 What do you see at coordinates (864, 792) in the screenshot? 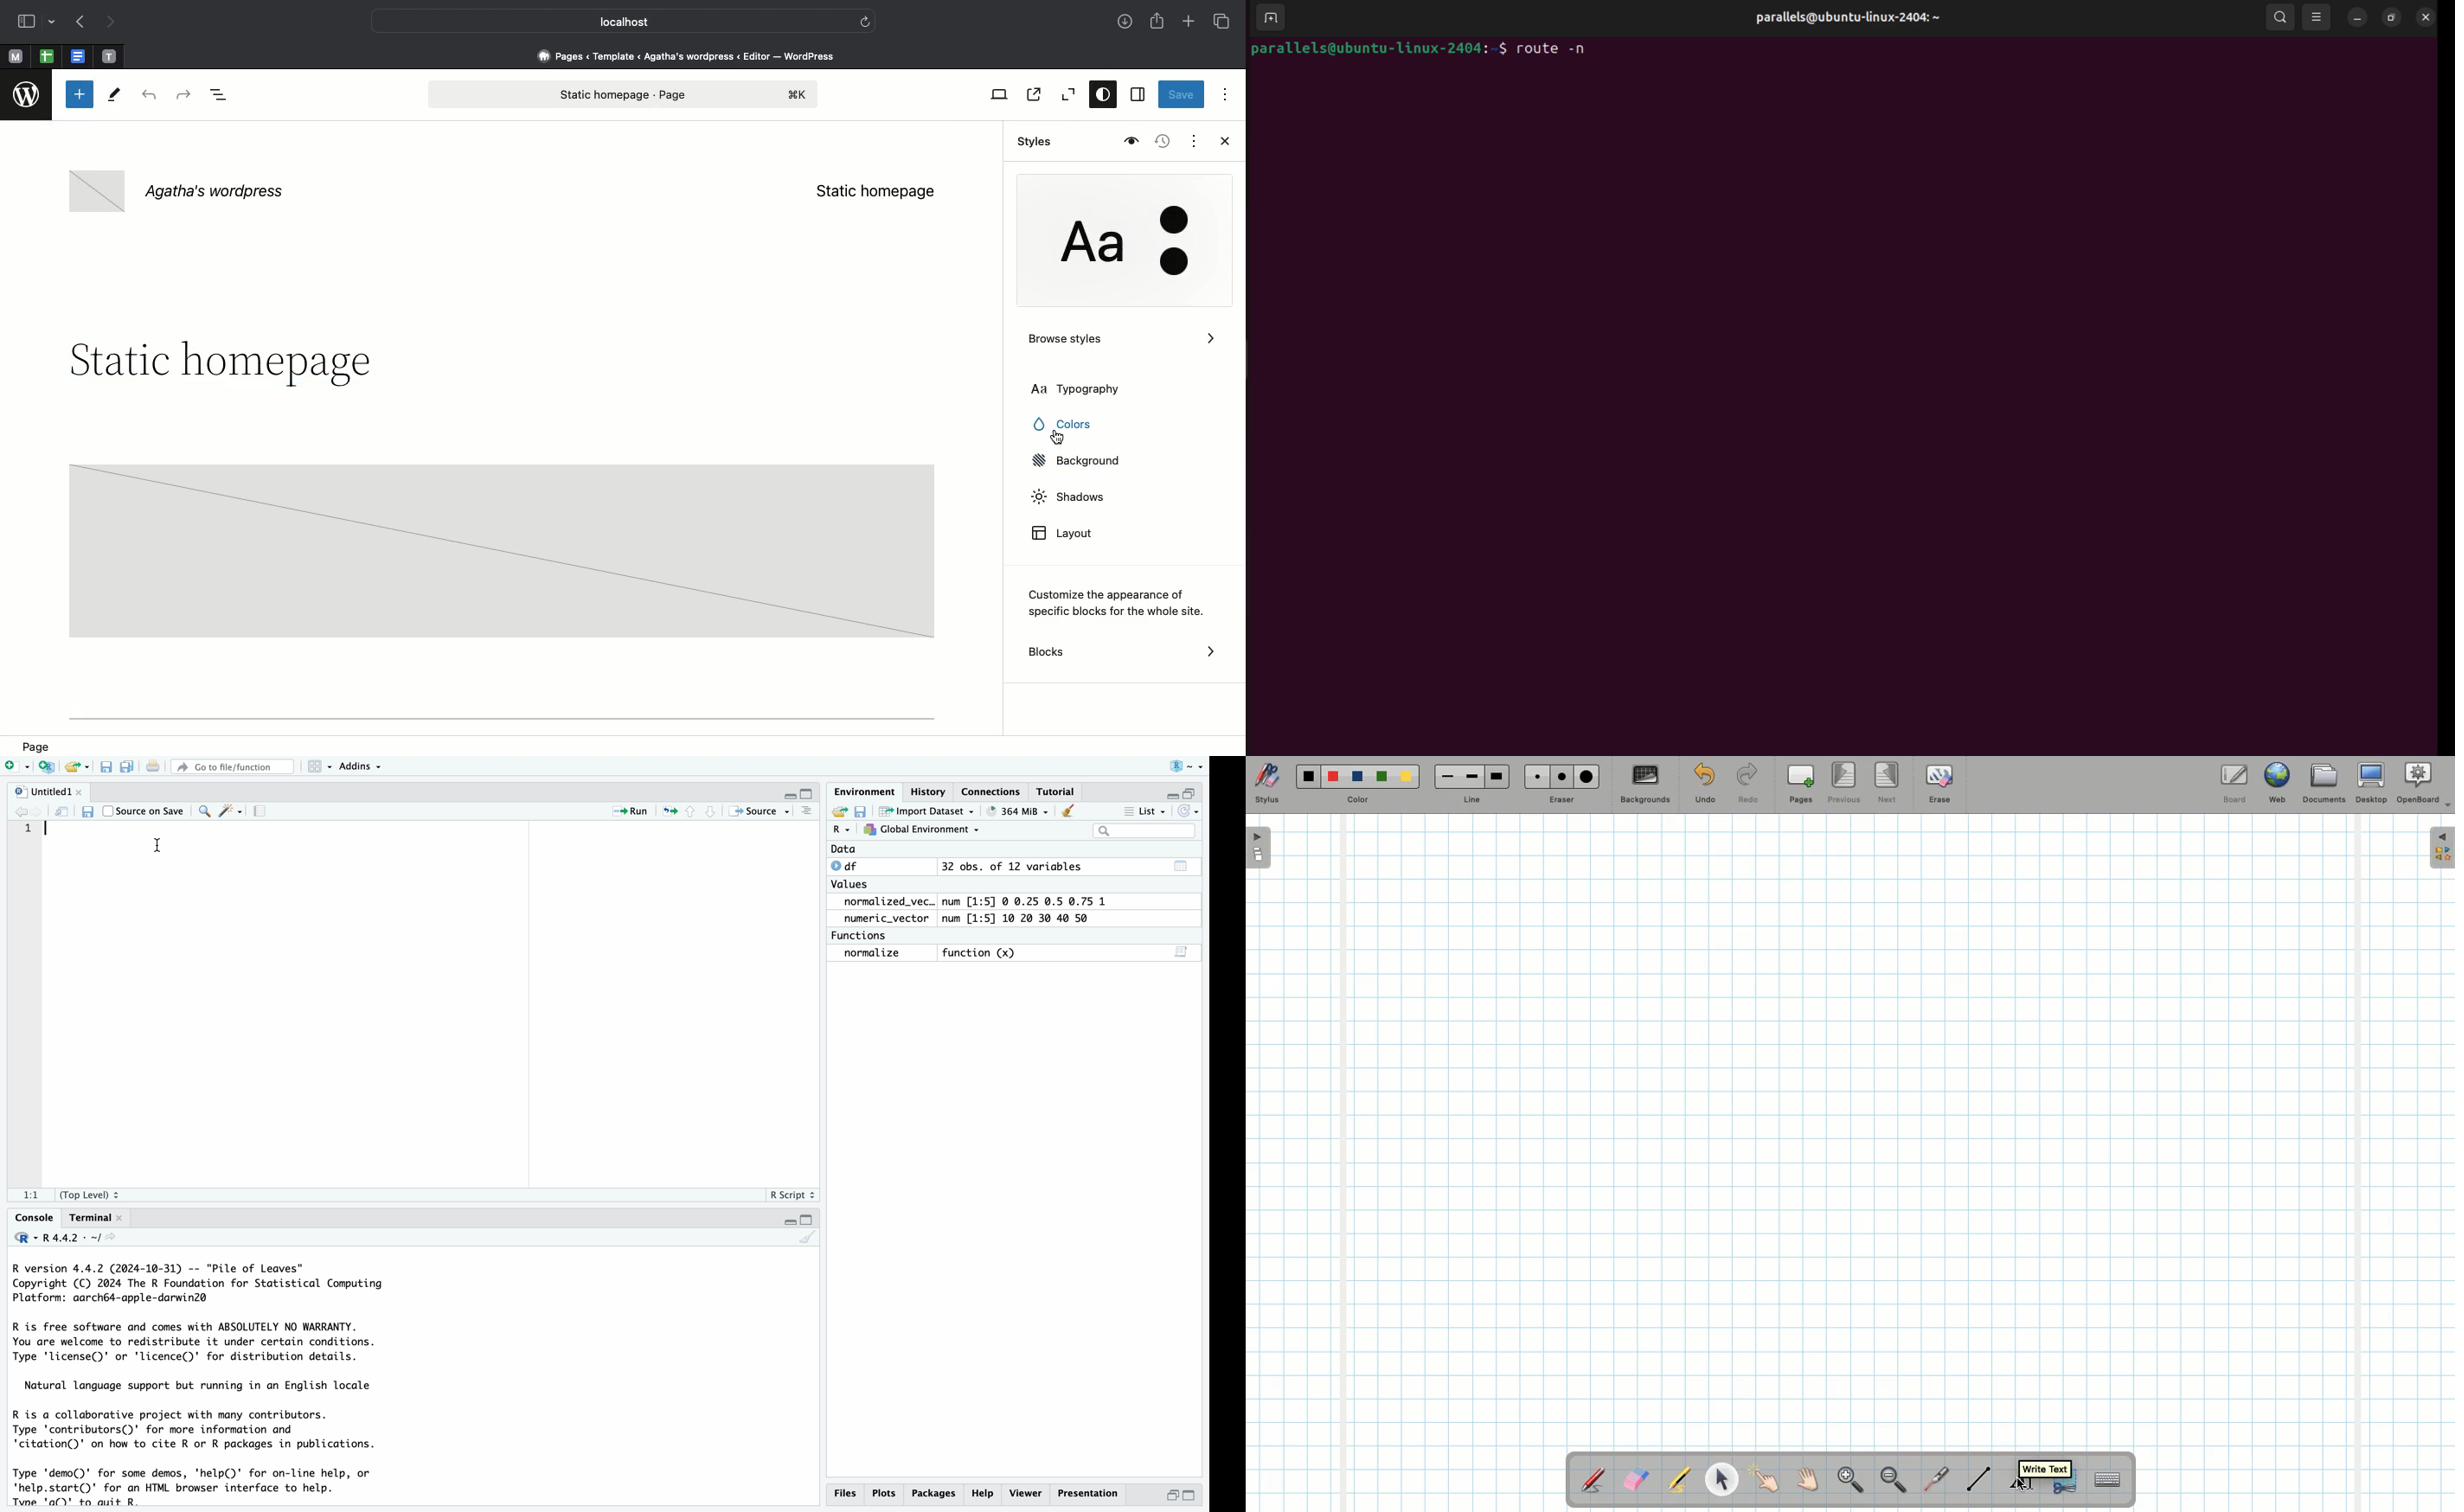
I see `Environment` at bounding box center [864, 792].